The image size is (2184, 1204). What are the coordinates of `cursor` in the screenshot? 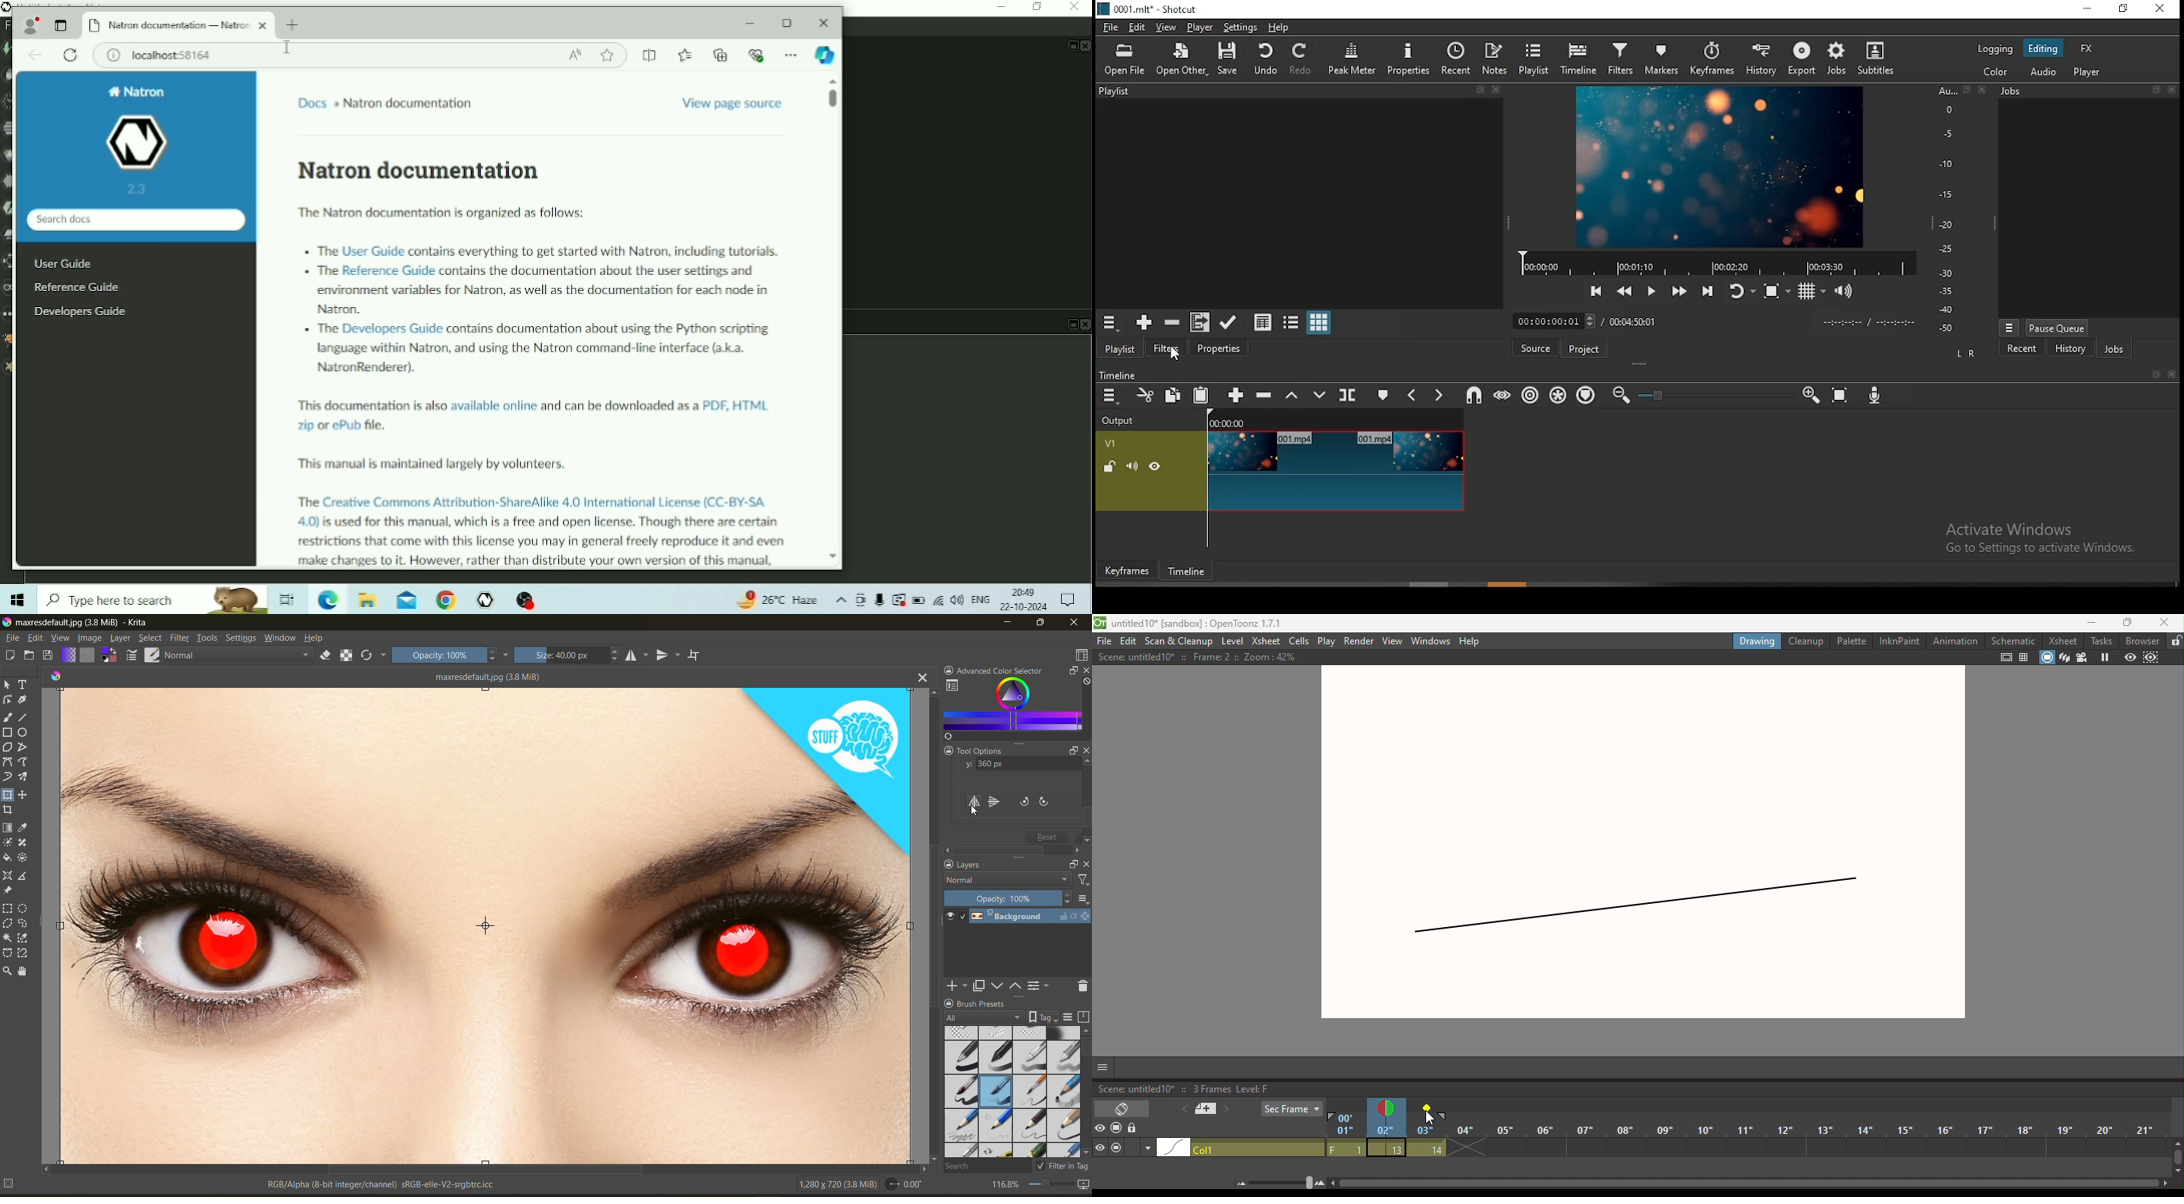 It's located at (1177, 356).